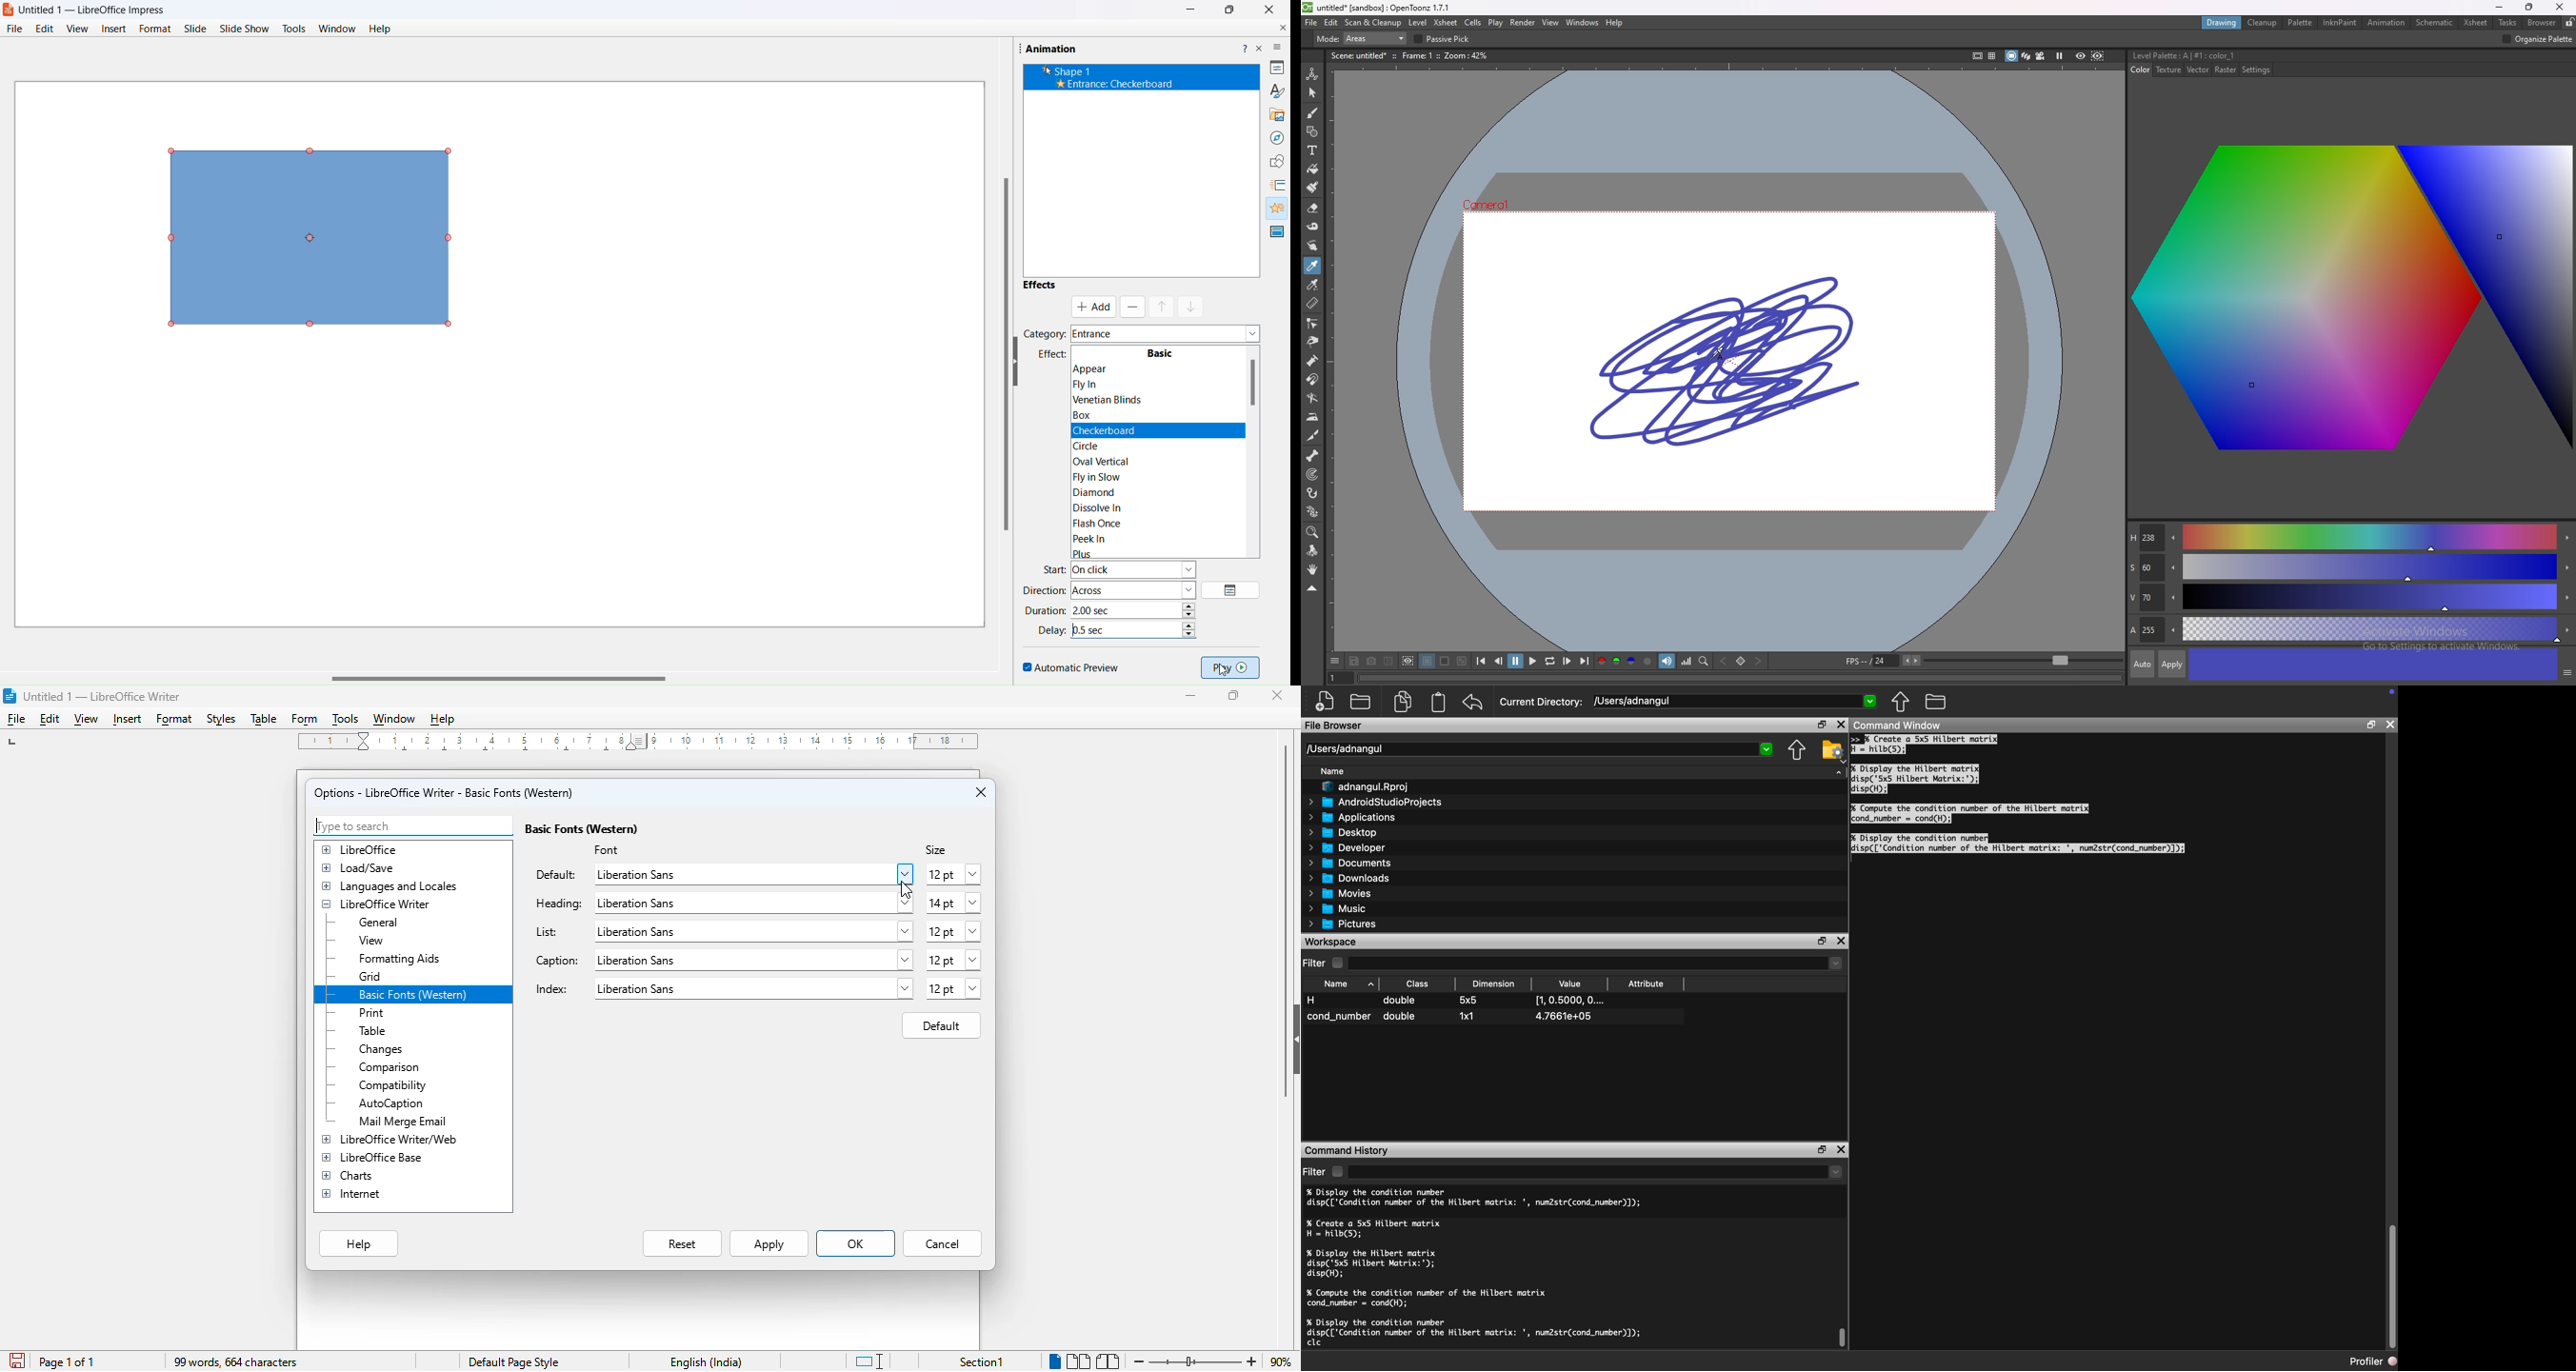 Image resolution: width=2576 pixels, height=1372 pixels. Describe the element at coordinates (1339, 893) in the screenshot. I see `Movies` at that location.